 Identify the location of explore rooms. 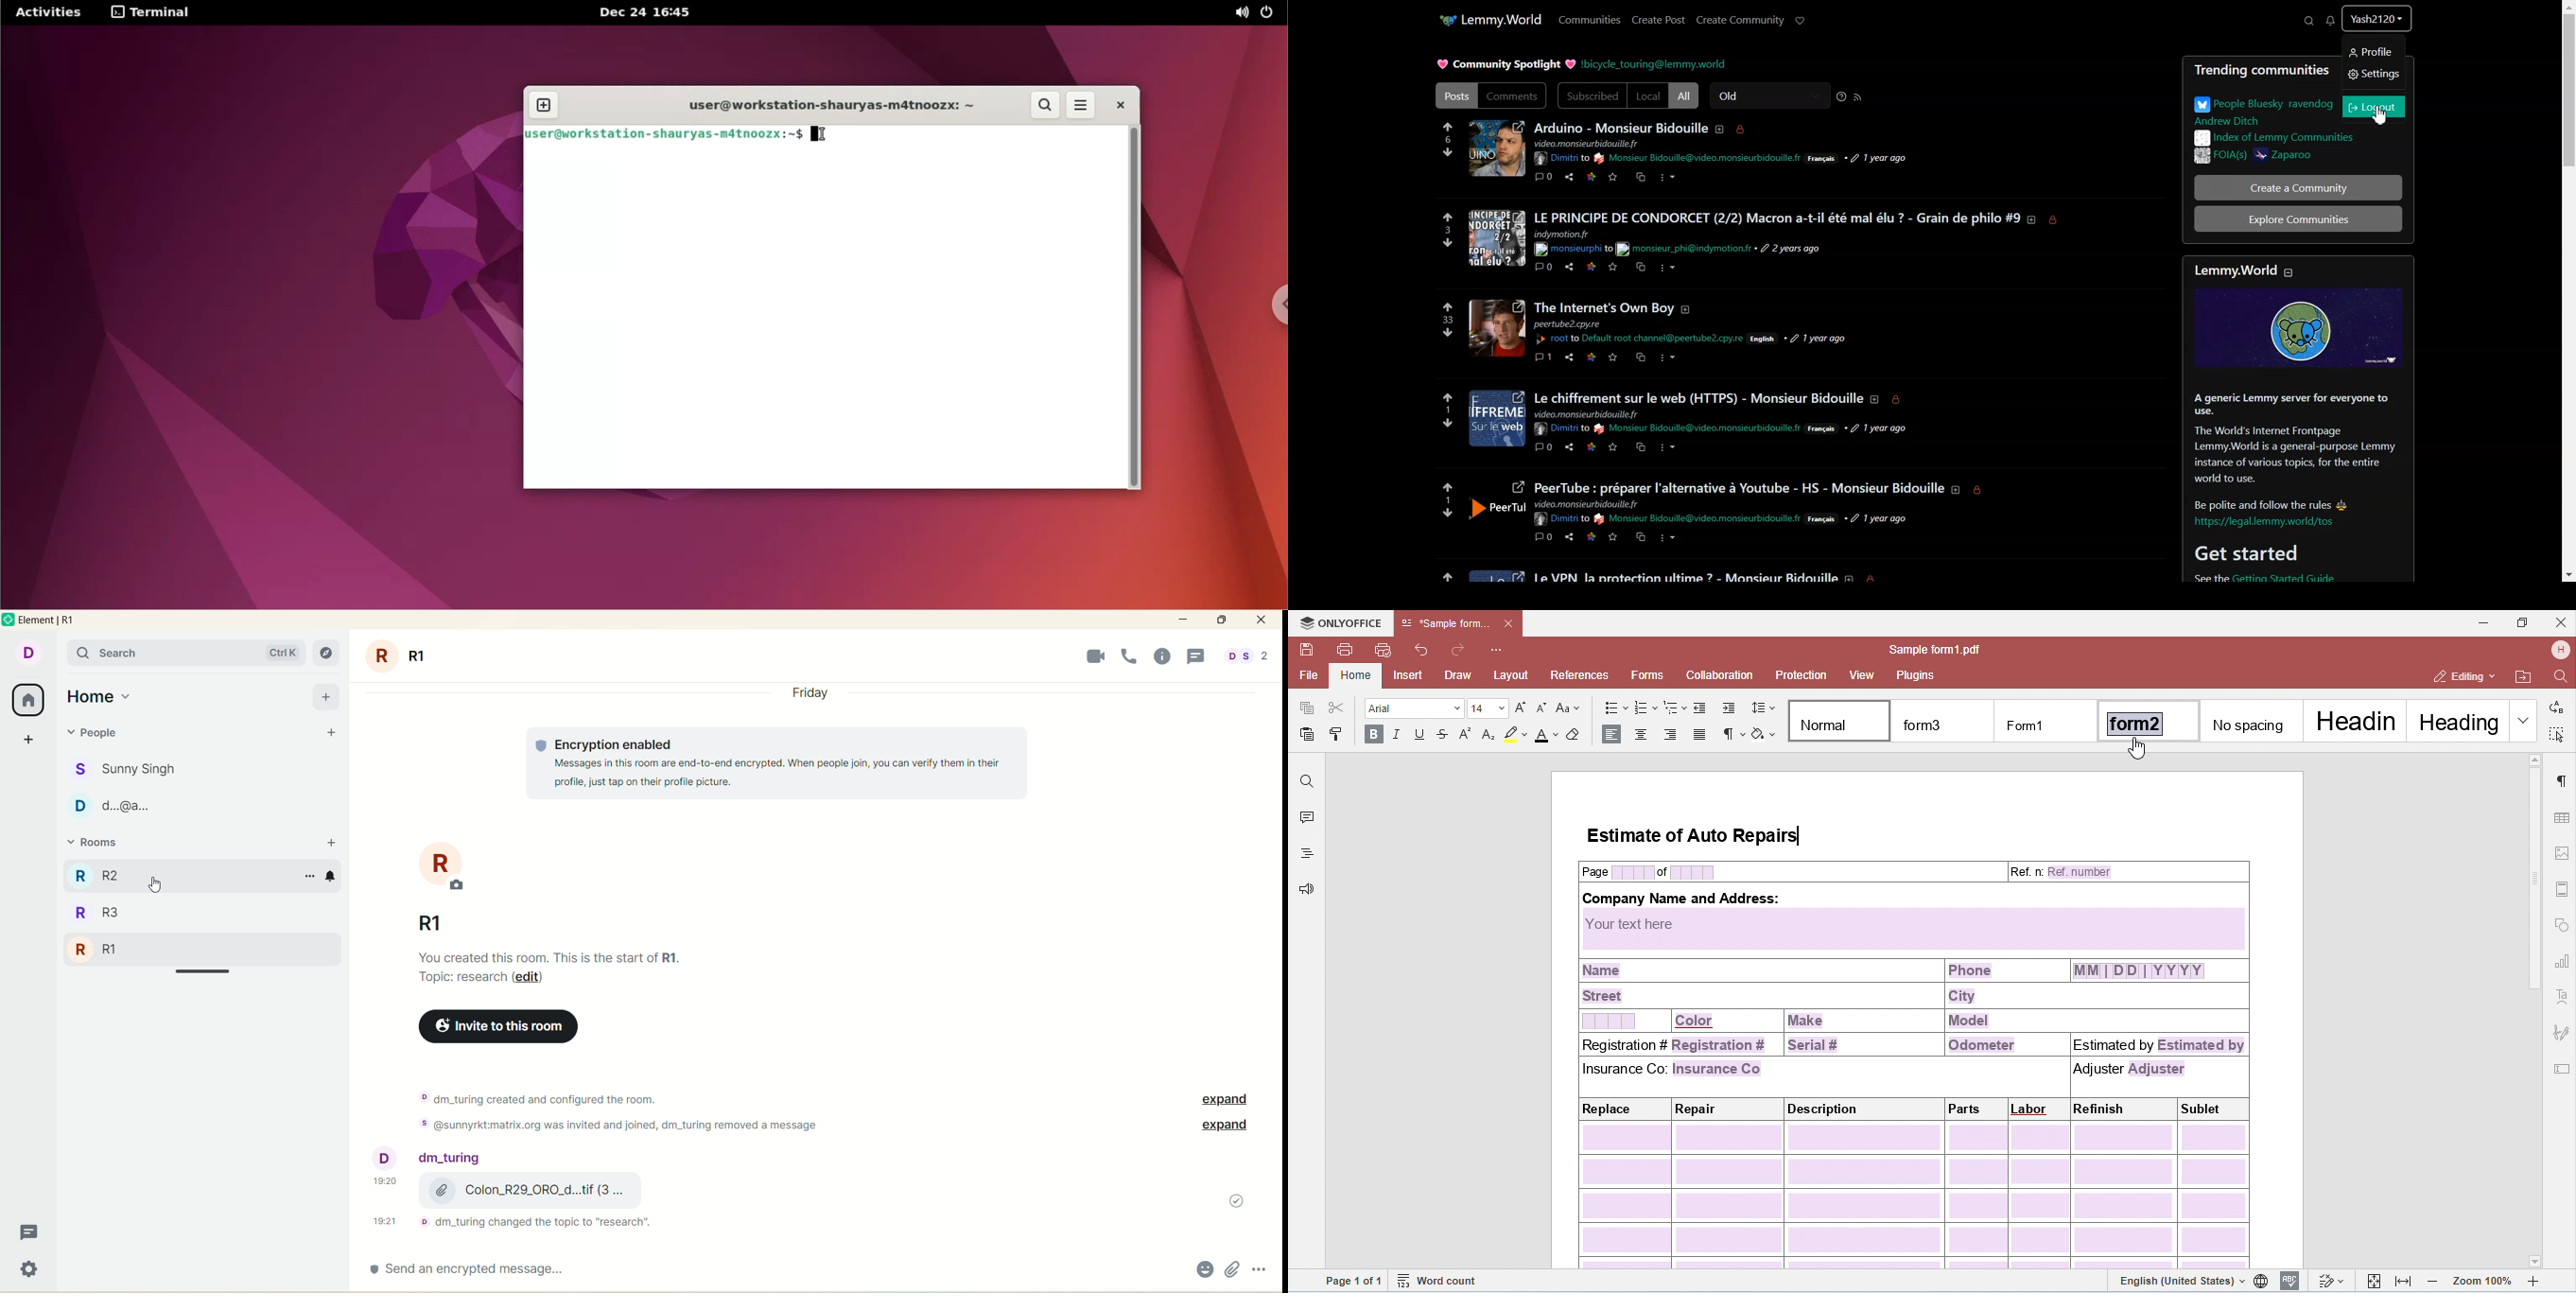
(327, 654).